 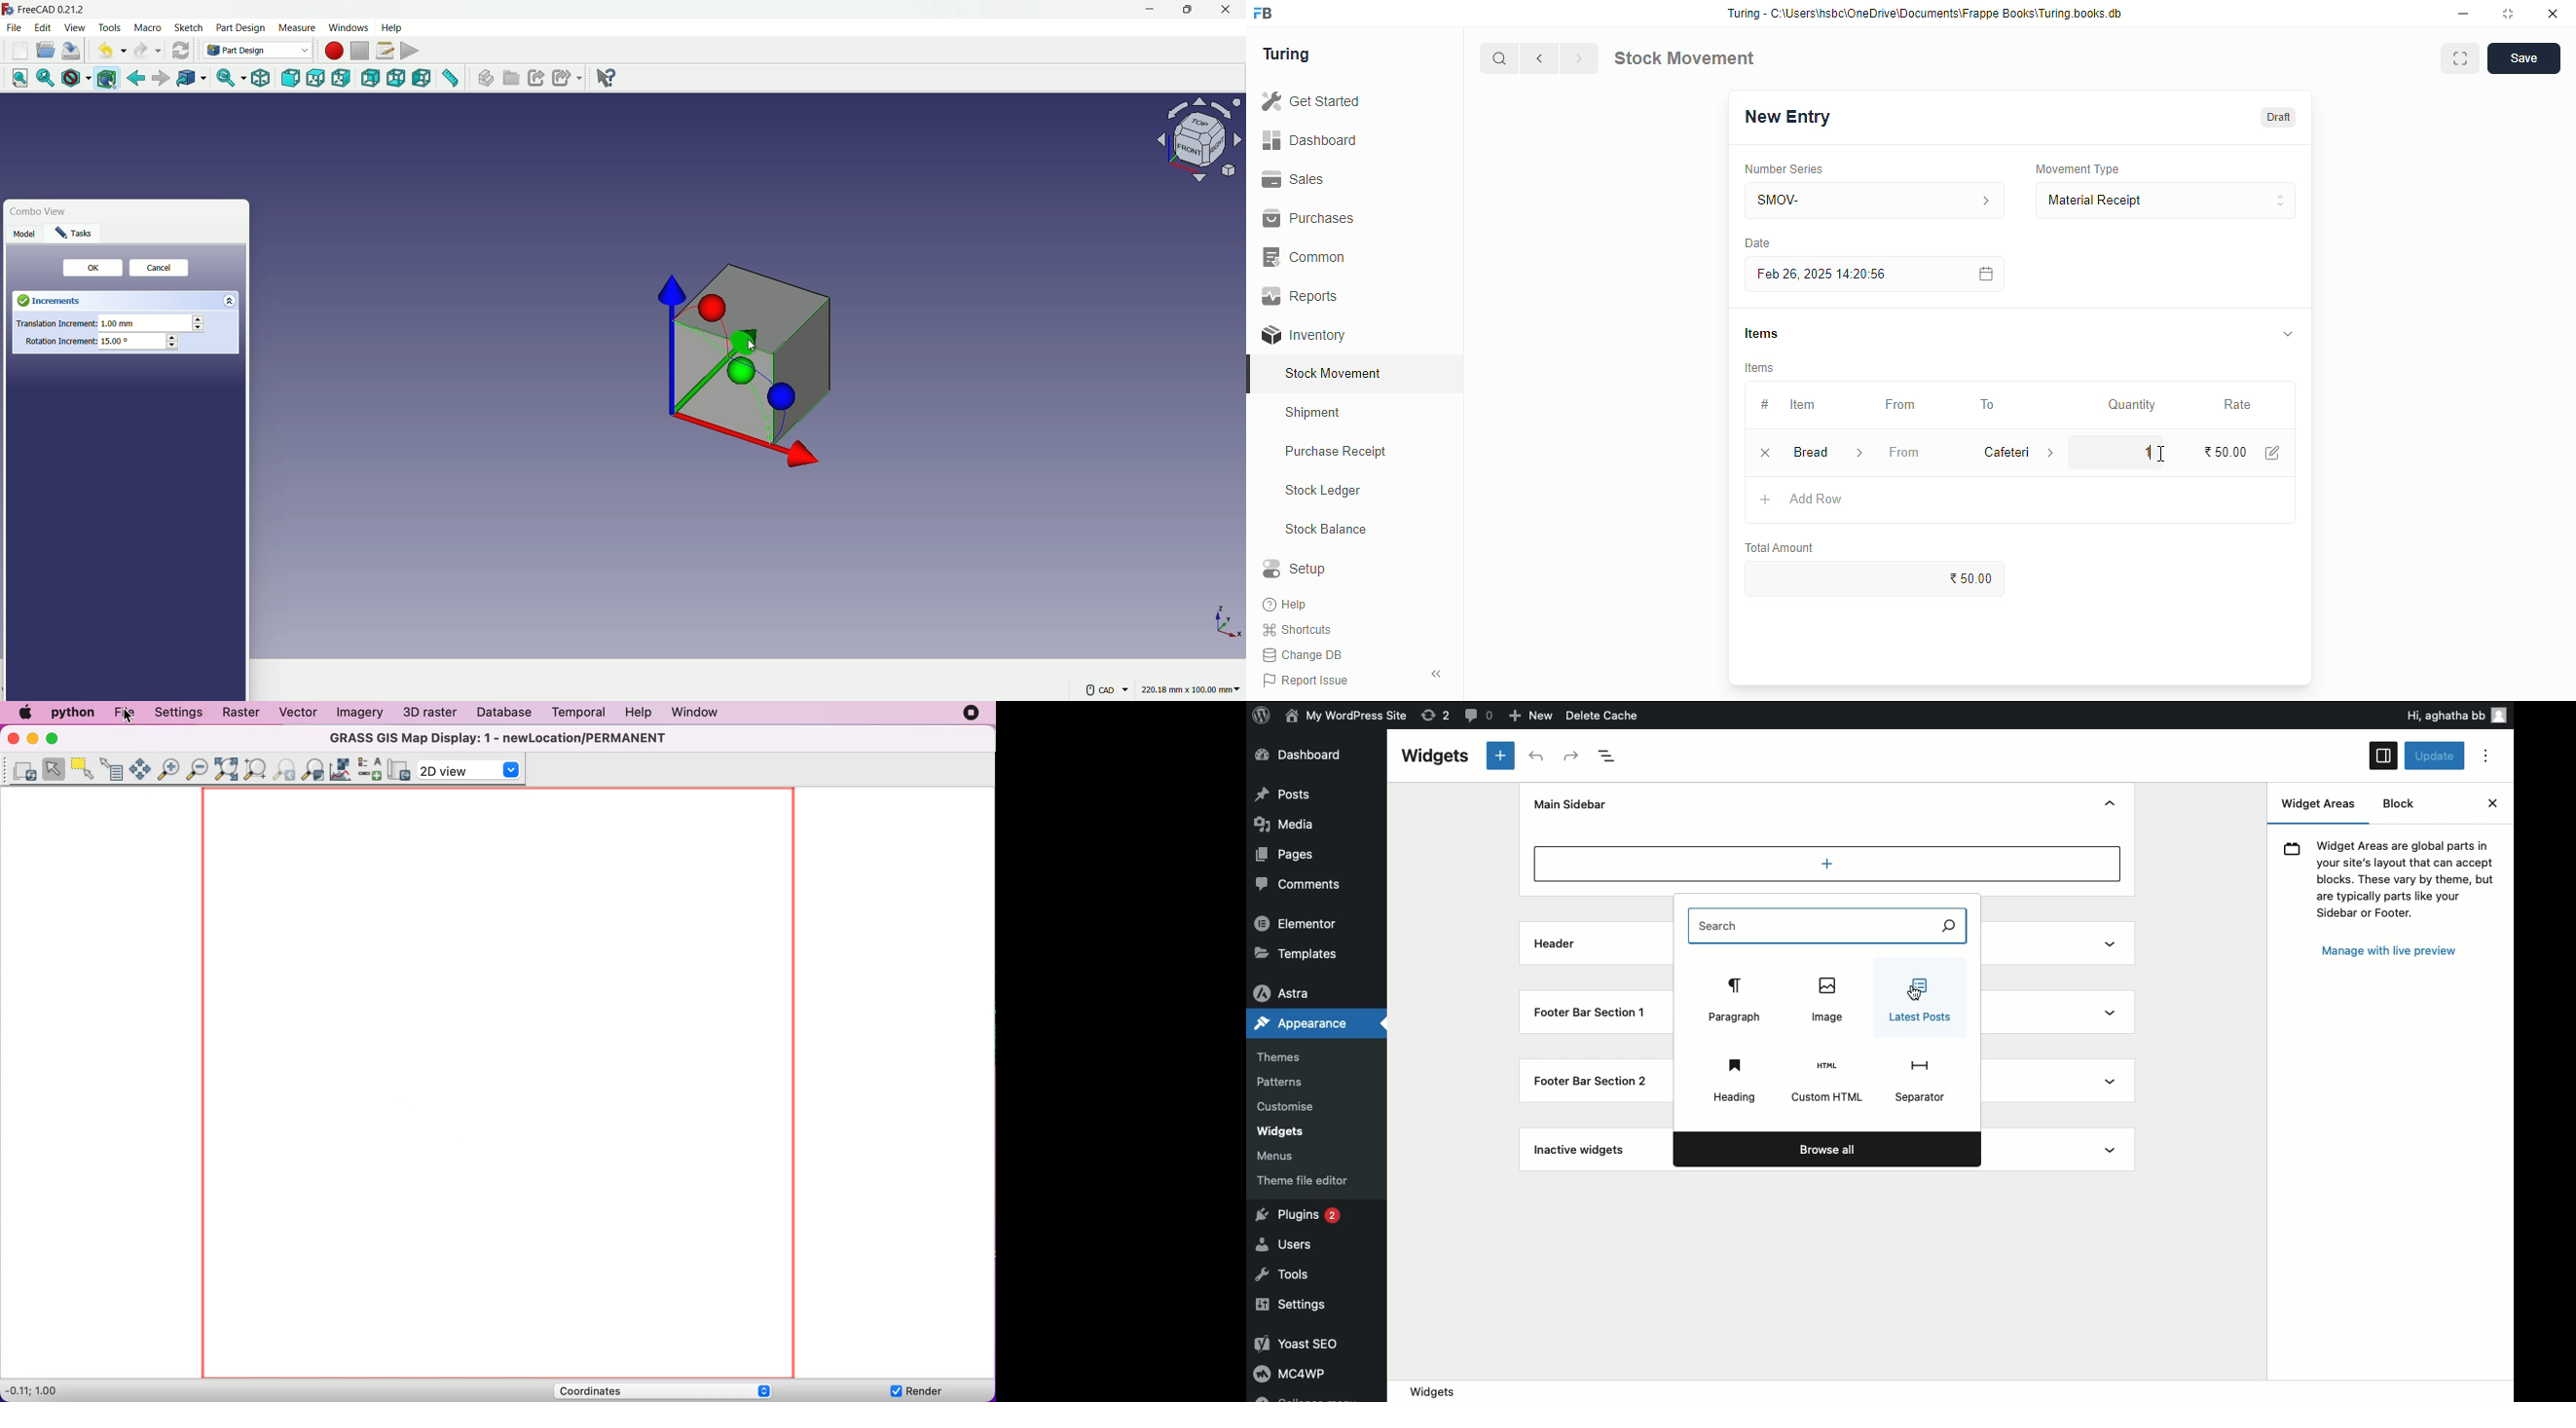 What do you see at coordinates (1310, 1340) in the screenshot?
I see ` Yoast SEO ` at bounding box center [1310, 1340].